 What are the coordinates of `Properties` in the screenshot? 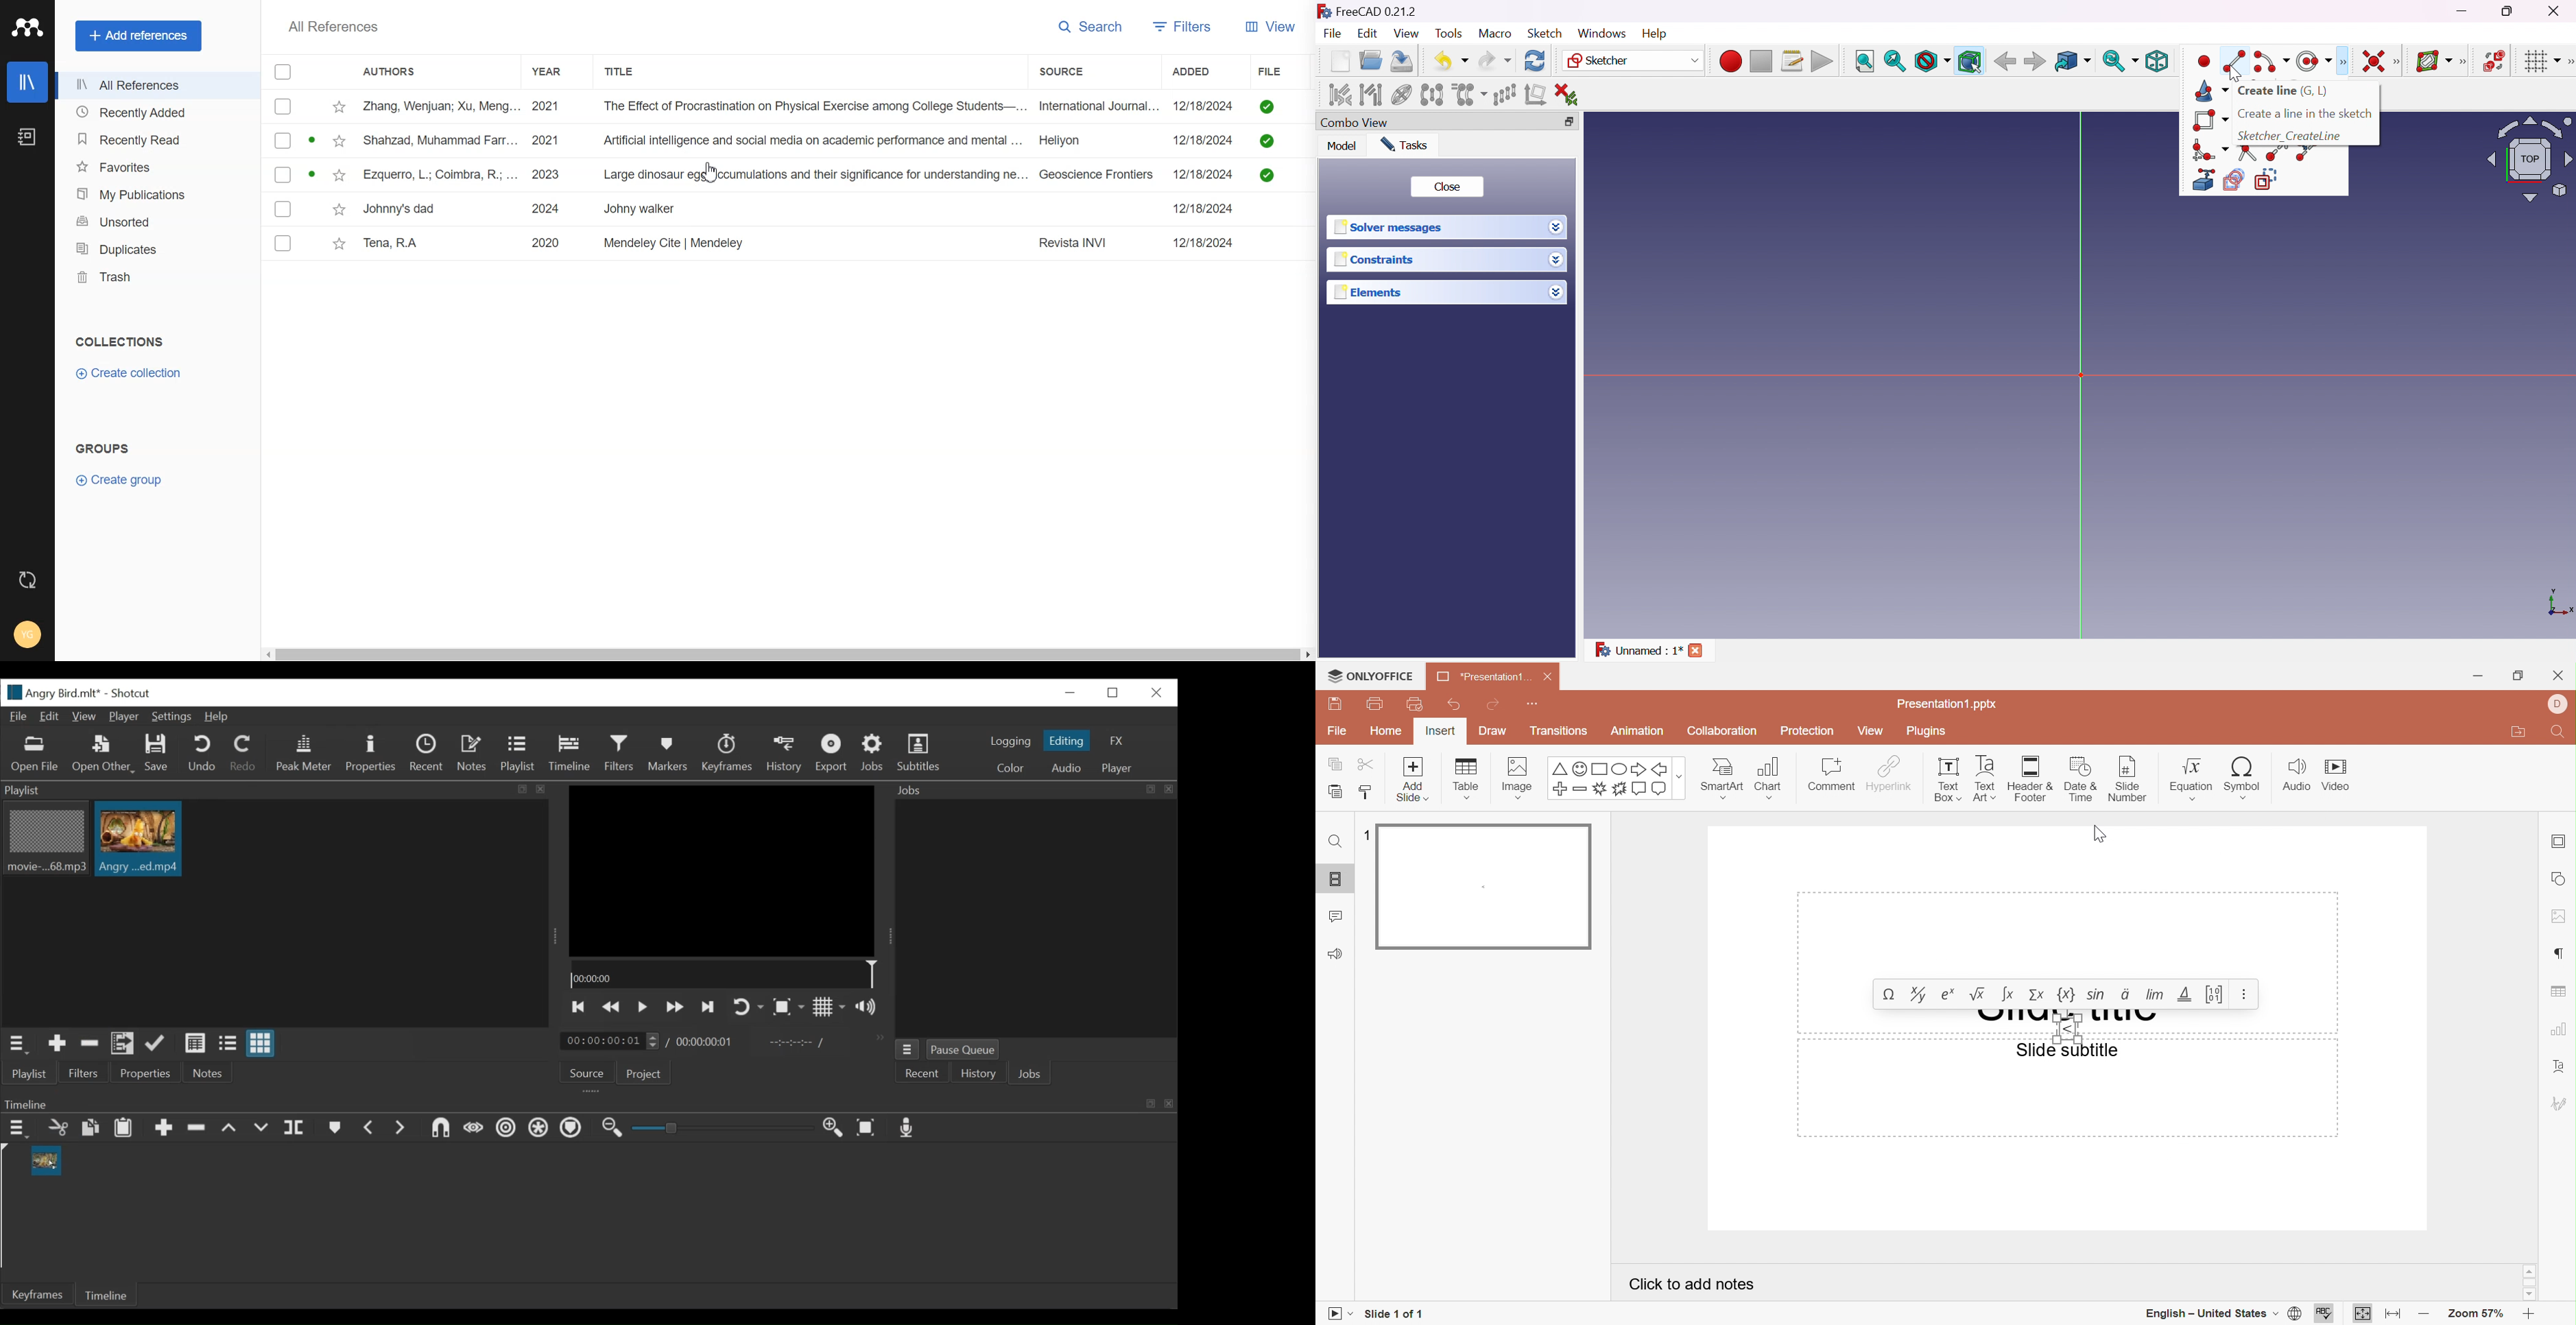 It's located at (144, 1073).